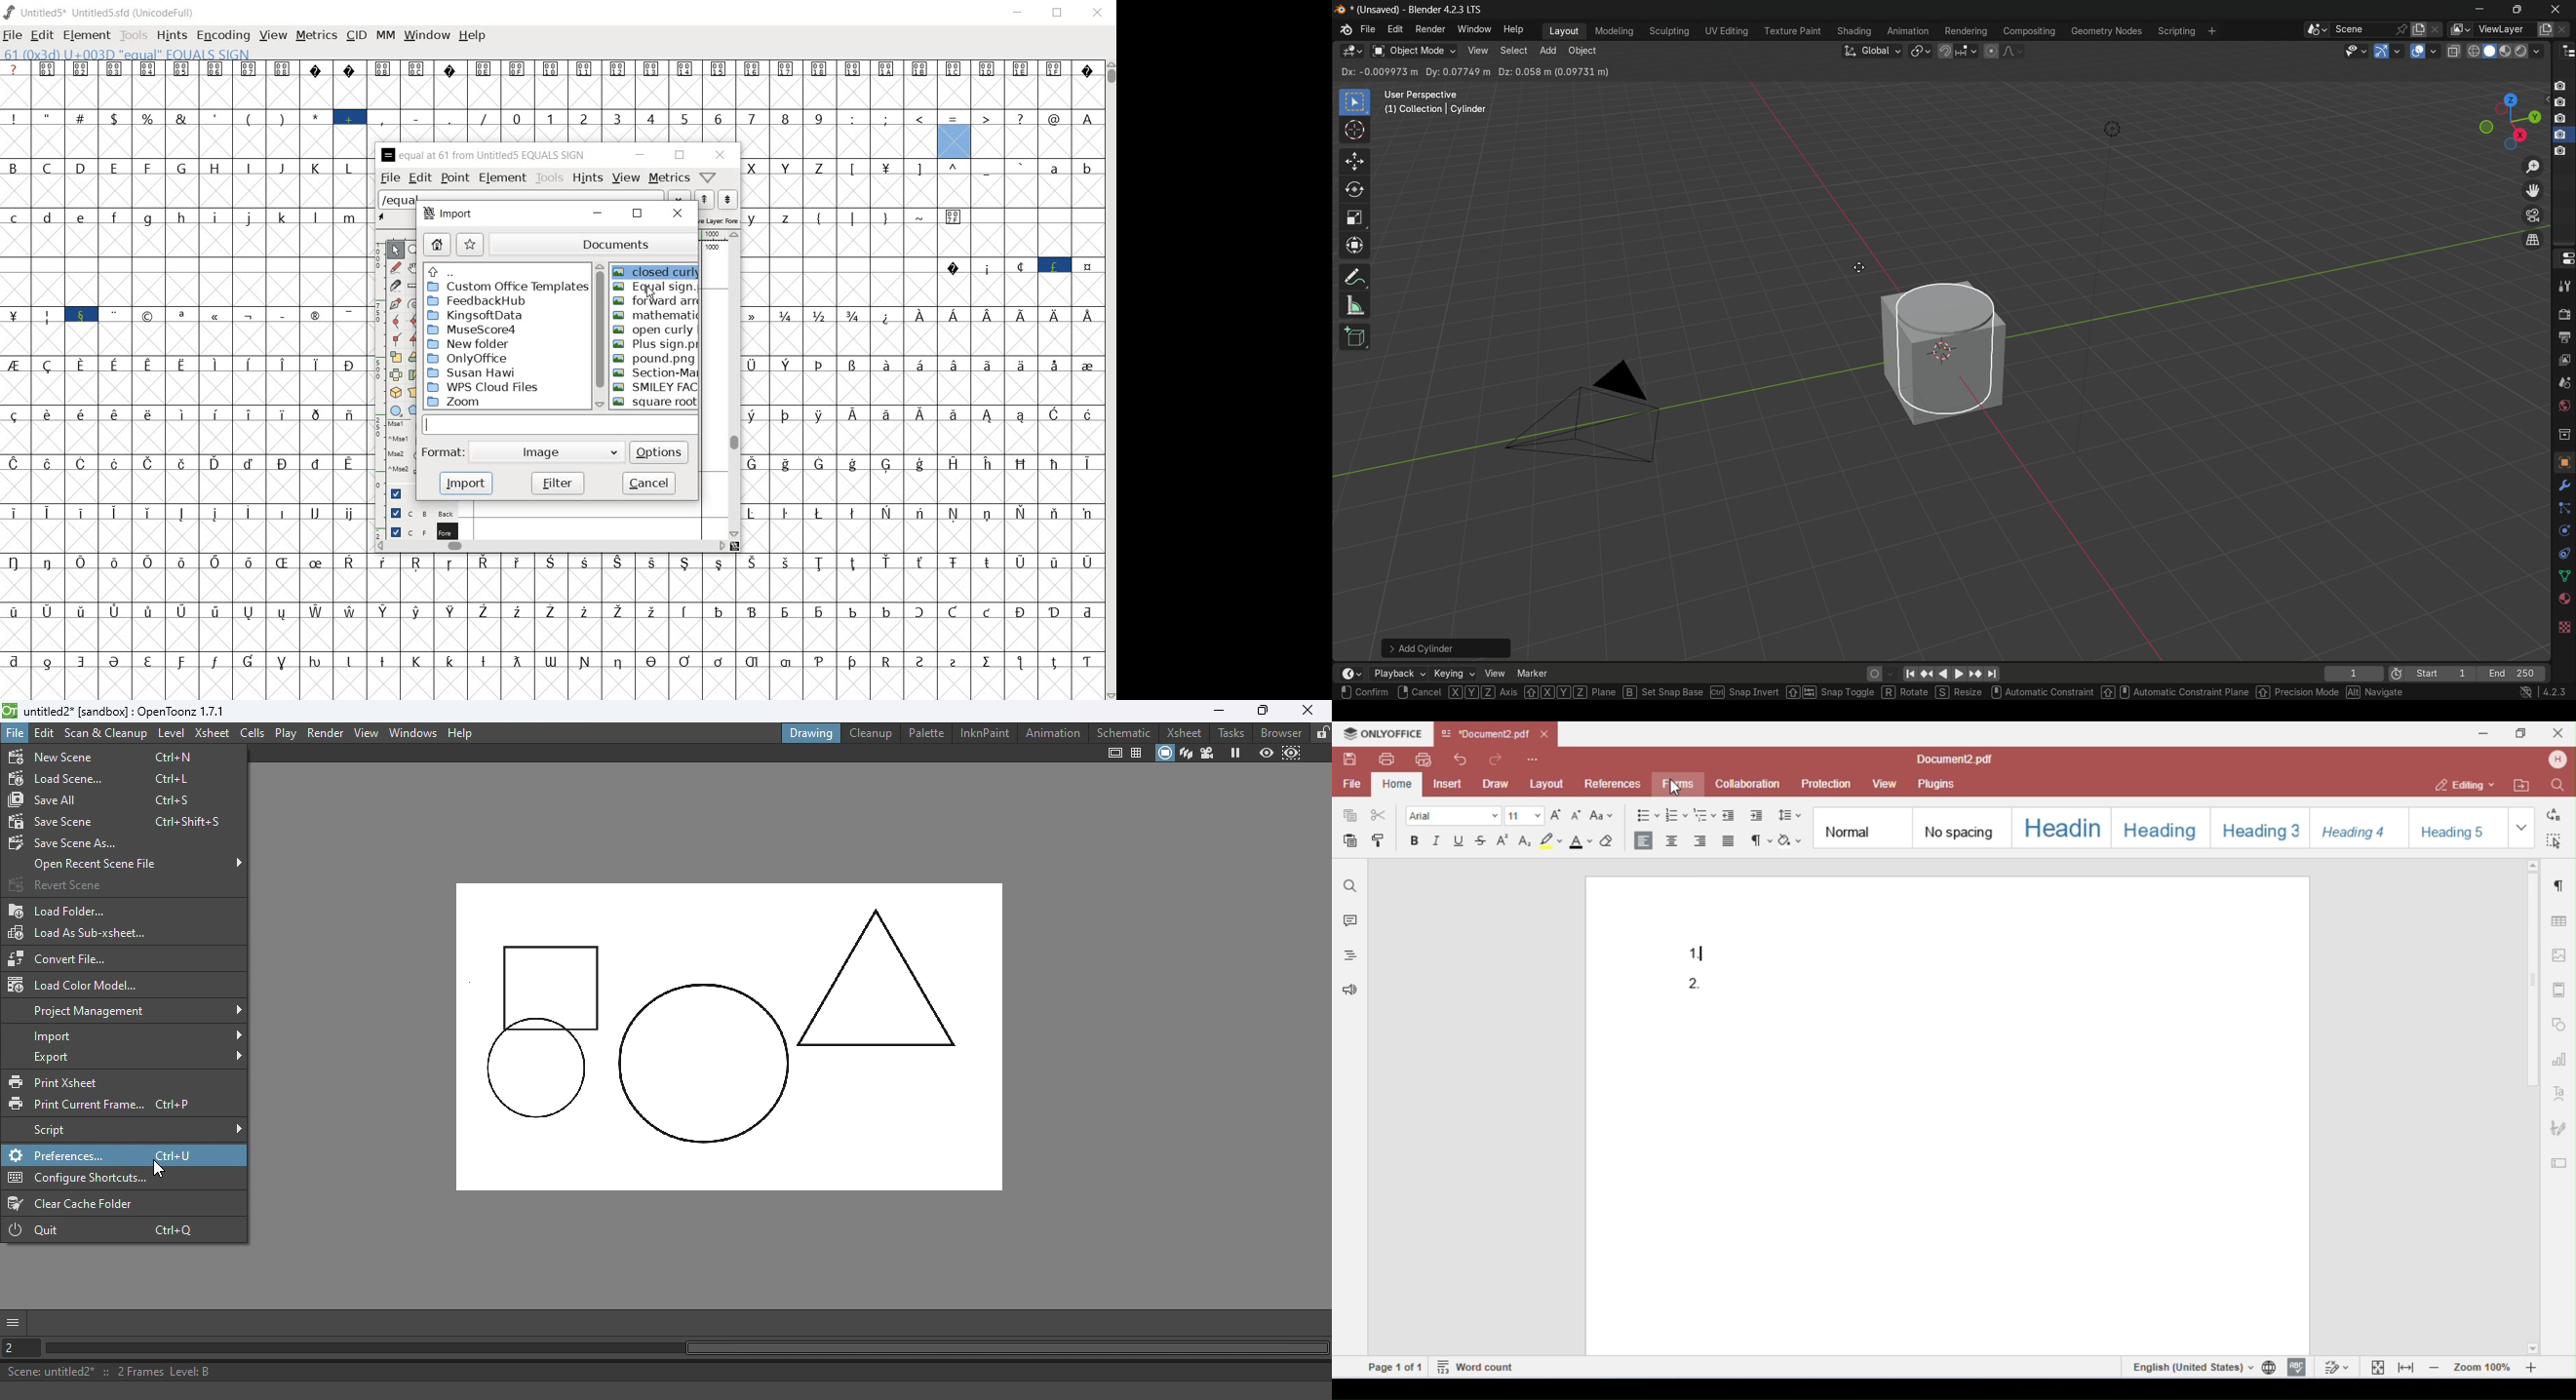 Image resolution: width=2576 pixels, height=1400 pixels. What do you see at coordinates (465, 484) in the screenshot?
I see `import` at bounding box center [465, 484].